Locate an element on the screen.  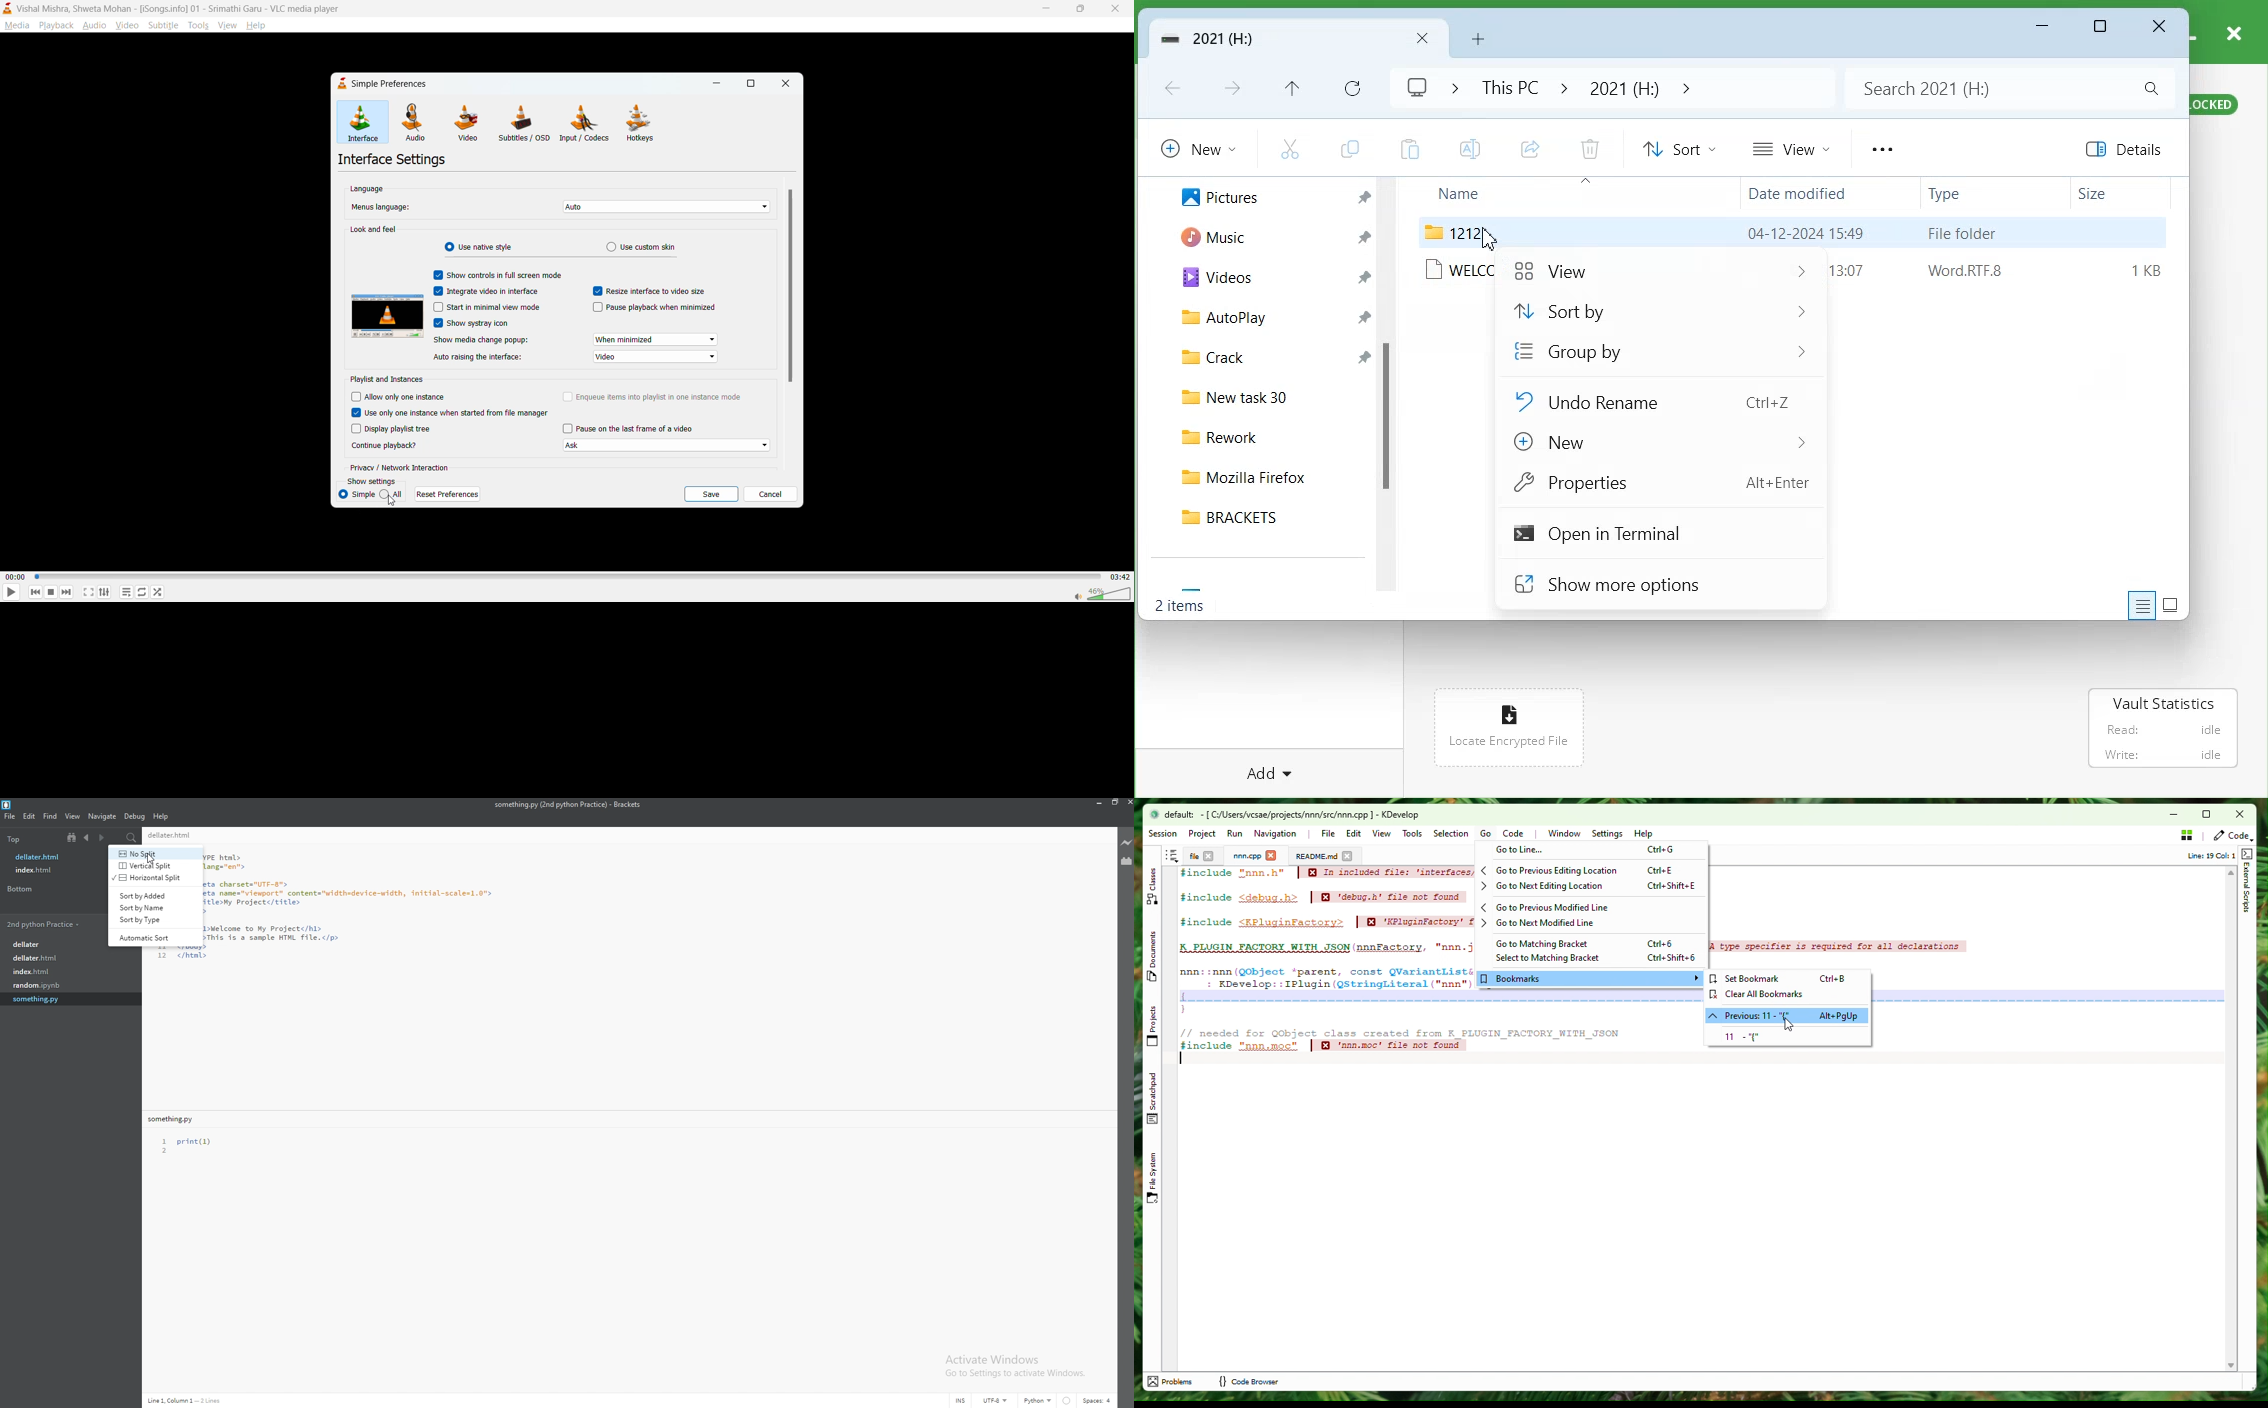
file is located at coordinates (54, 944).